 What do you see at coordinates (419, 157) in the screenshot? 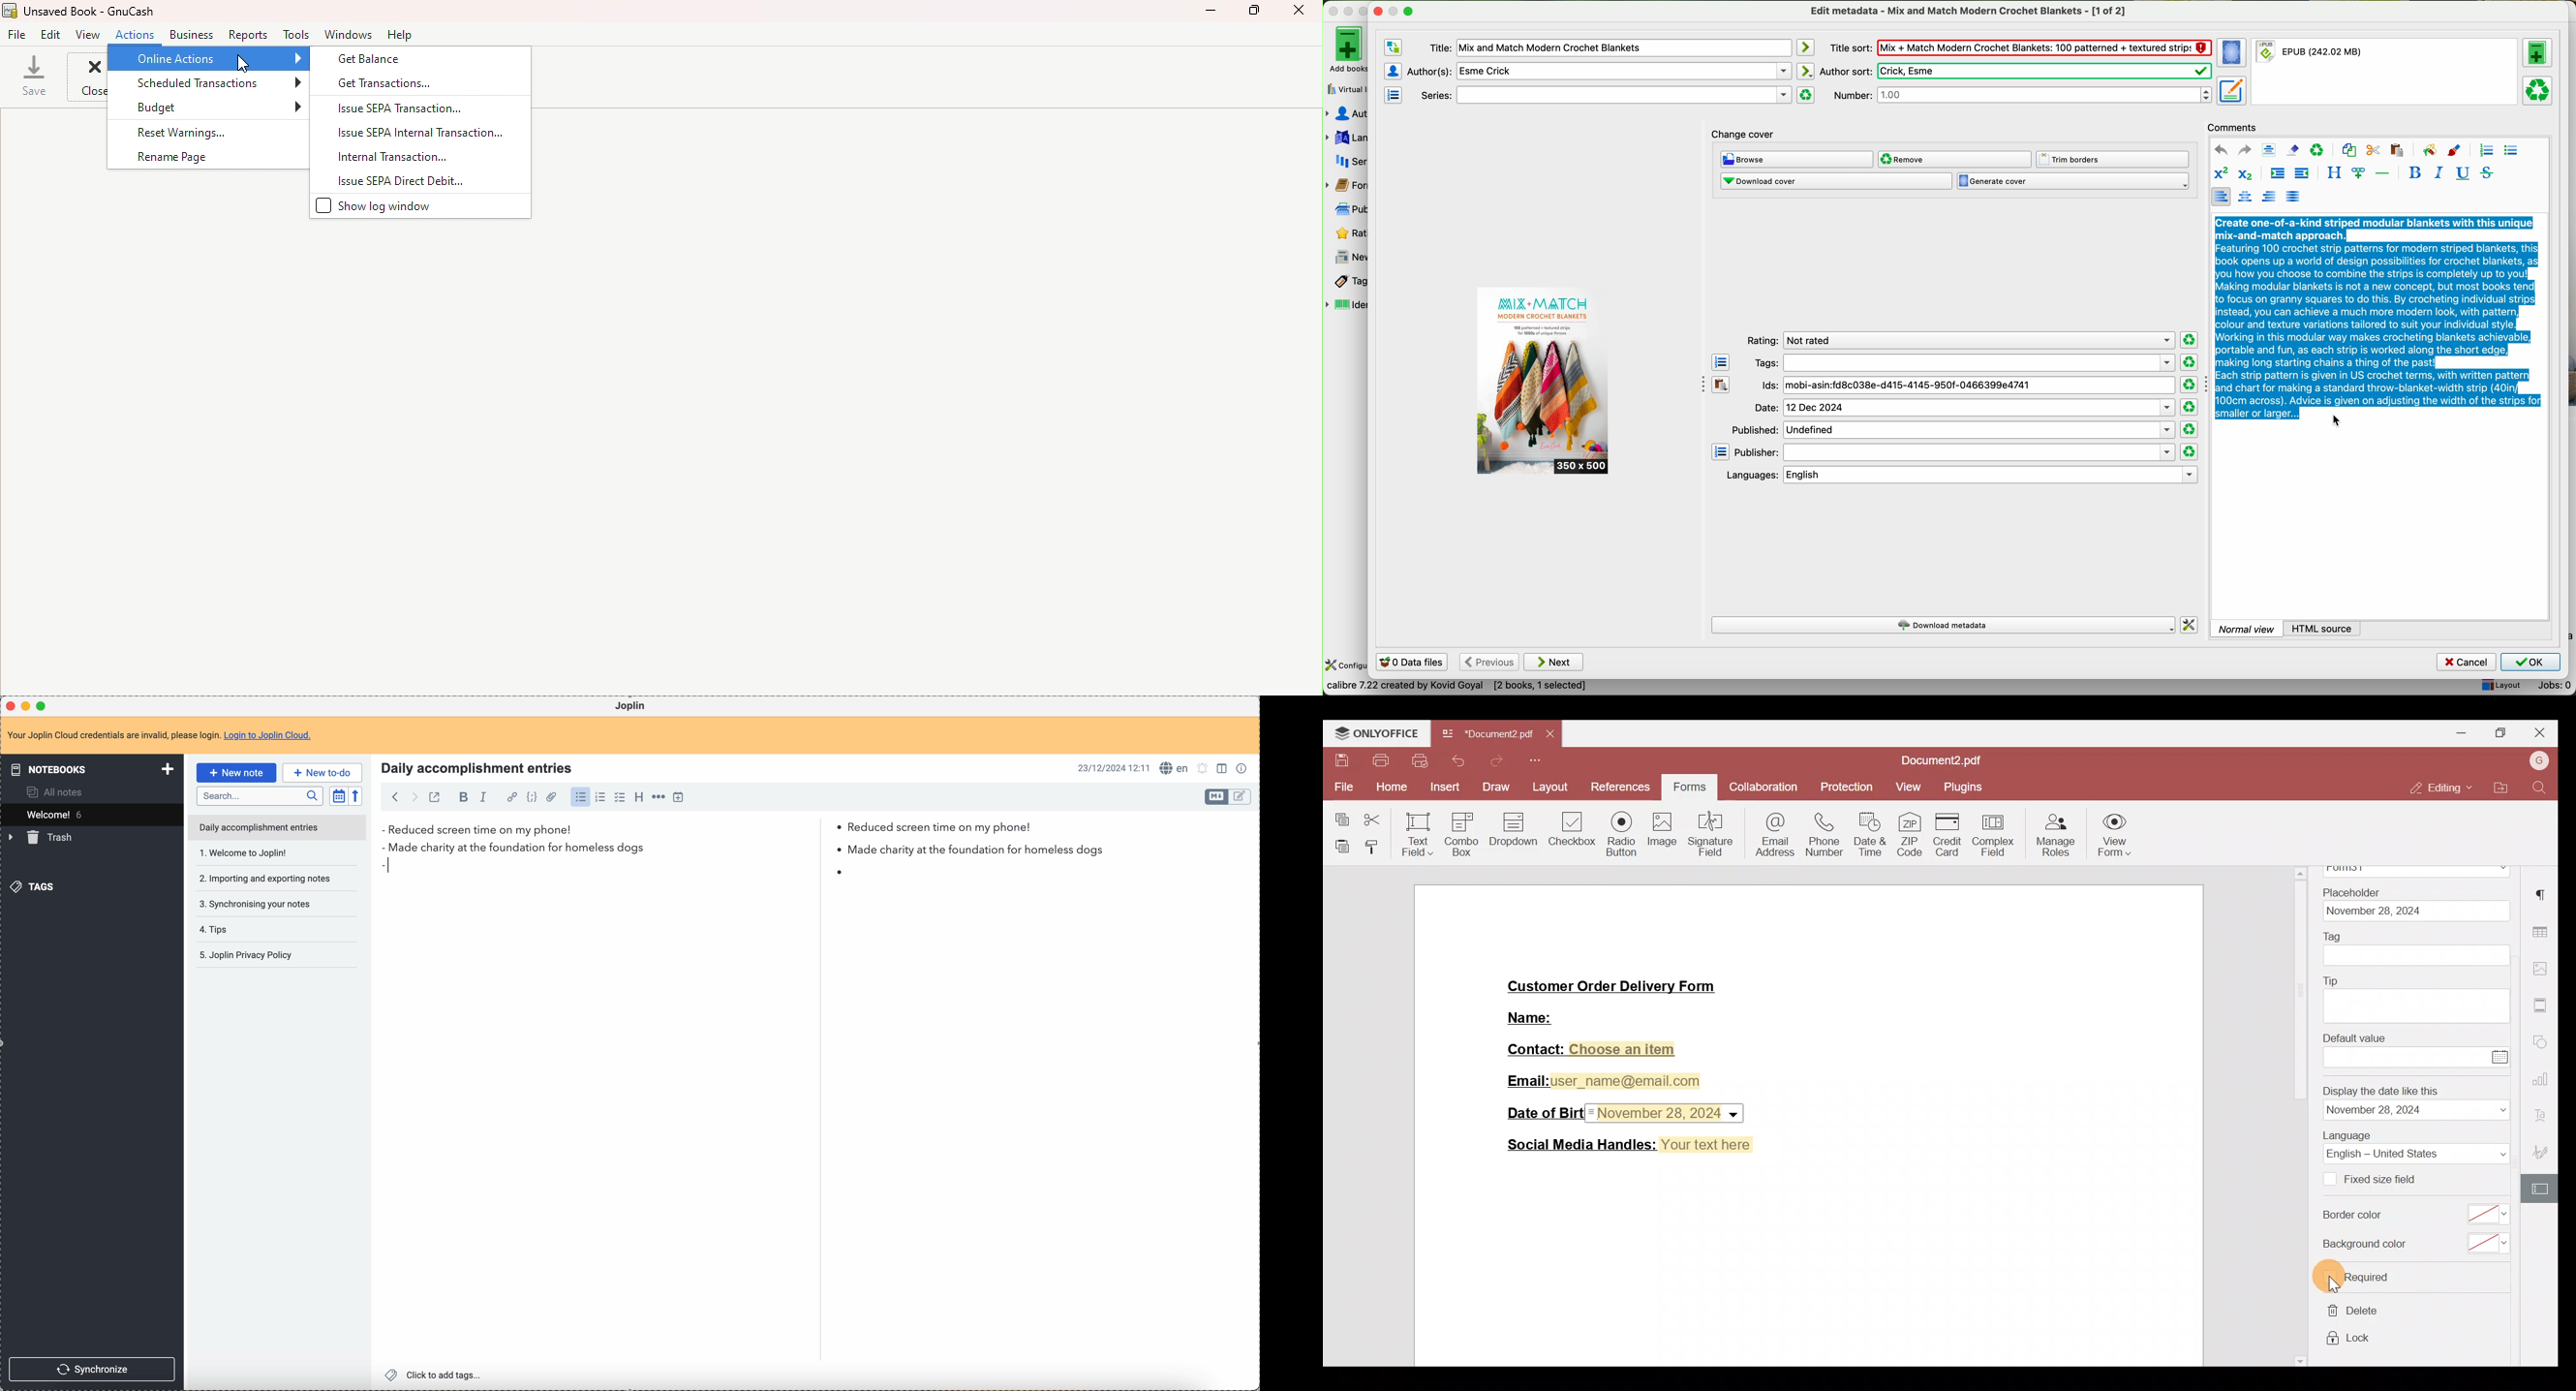
I see `Internal transaction` at bounding box center [419, 157].